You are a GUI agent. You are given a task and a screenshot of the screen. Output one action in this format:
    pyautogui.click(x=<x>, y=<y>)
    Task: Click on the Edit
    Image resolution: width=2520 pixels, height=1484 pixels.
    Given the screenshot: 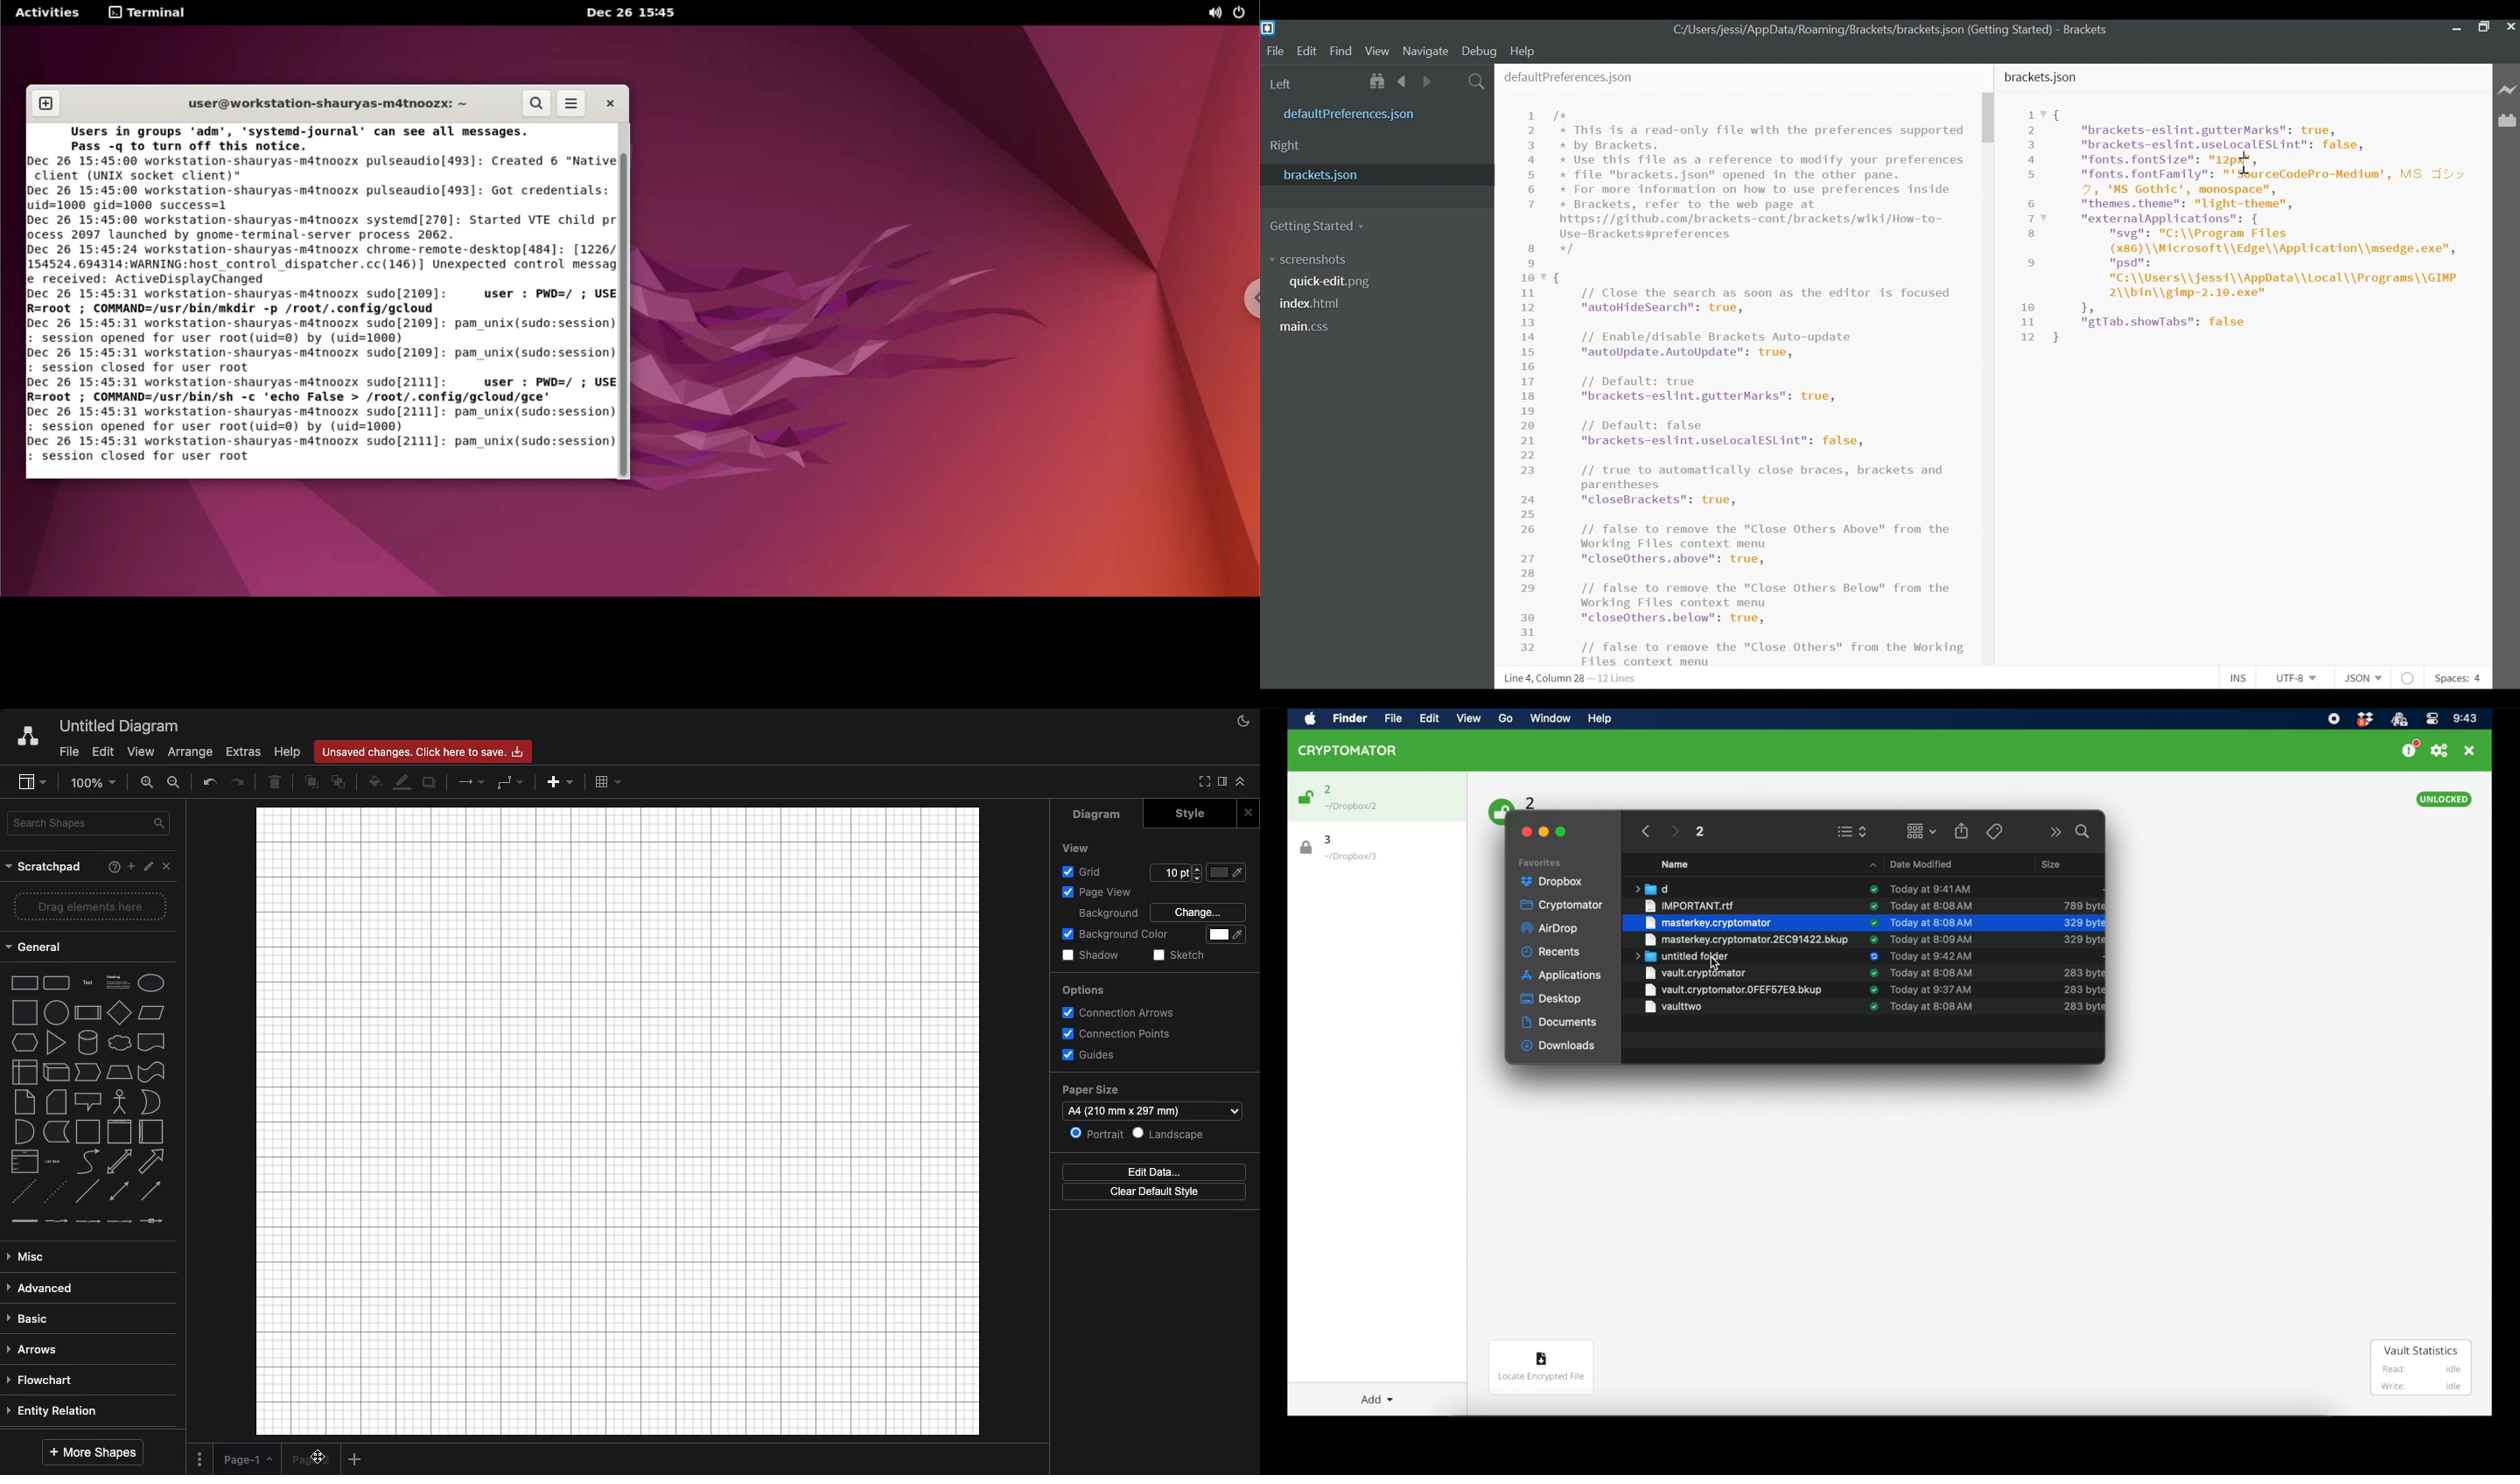 What is the action you would take?
    pyautogui.click(x=102, y=752)
    